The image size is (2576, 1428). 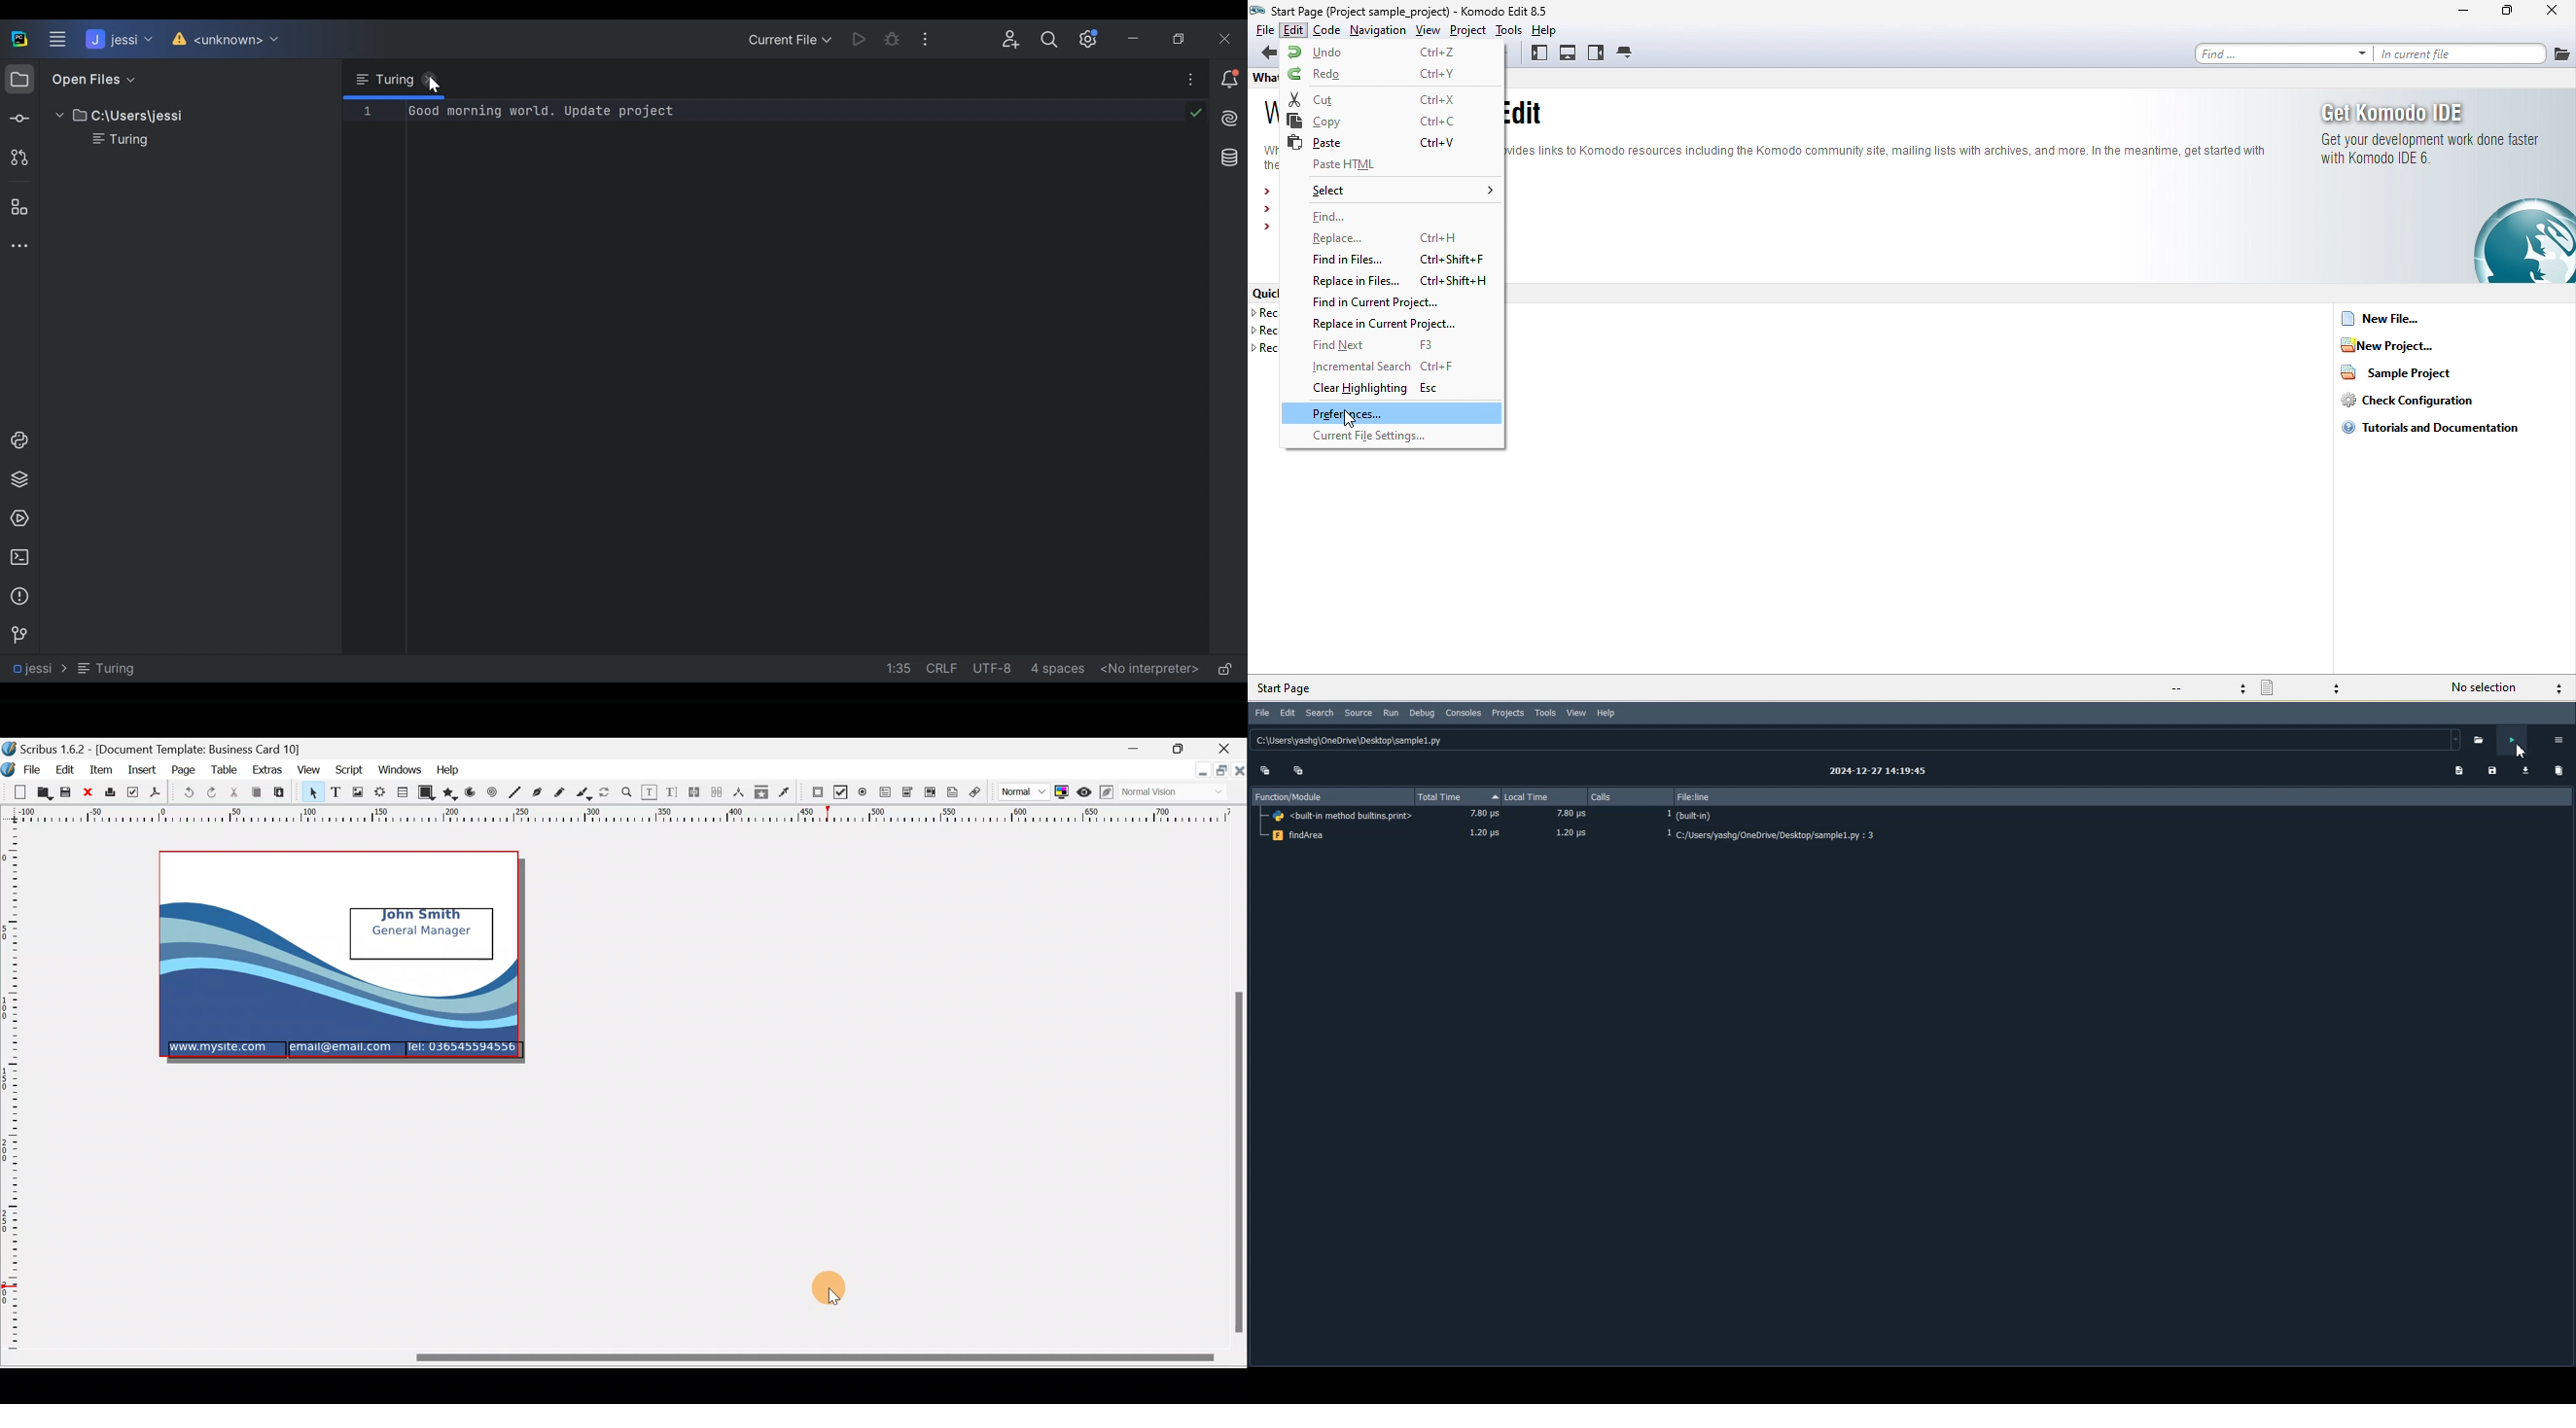 I want to click on Redo, so click(x=209, y=794).